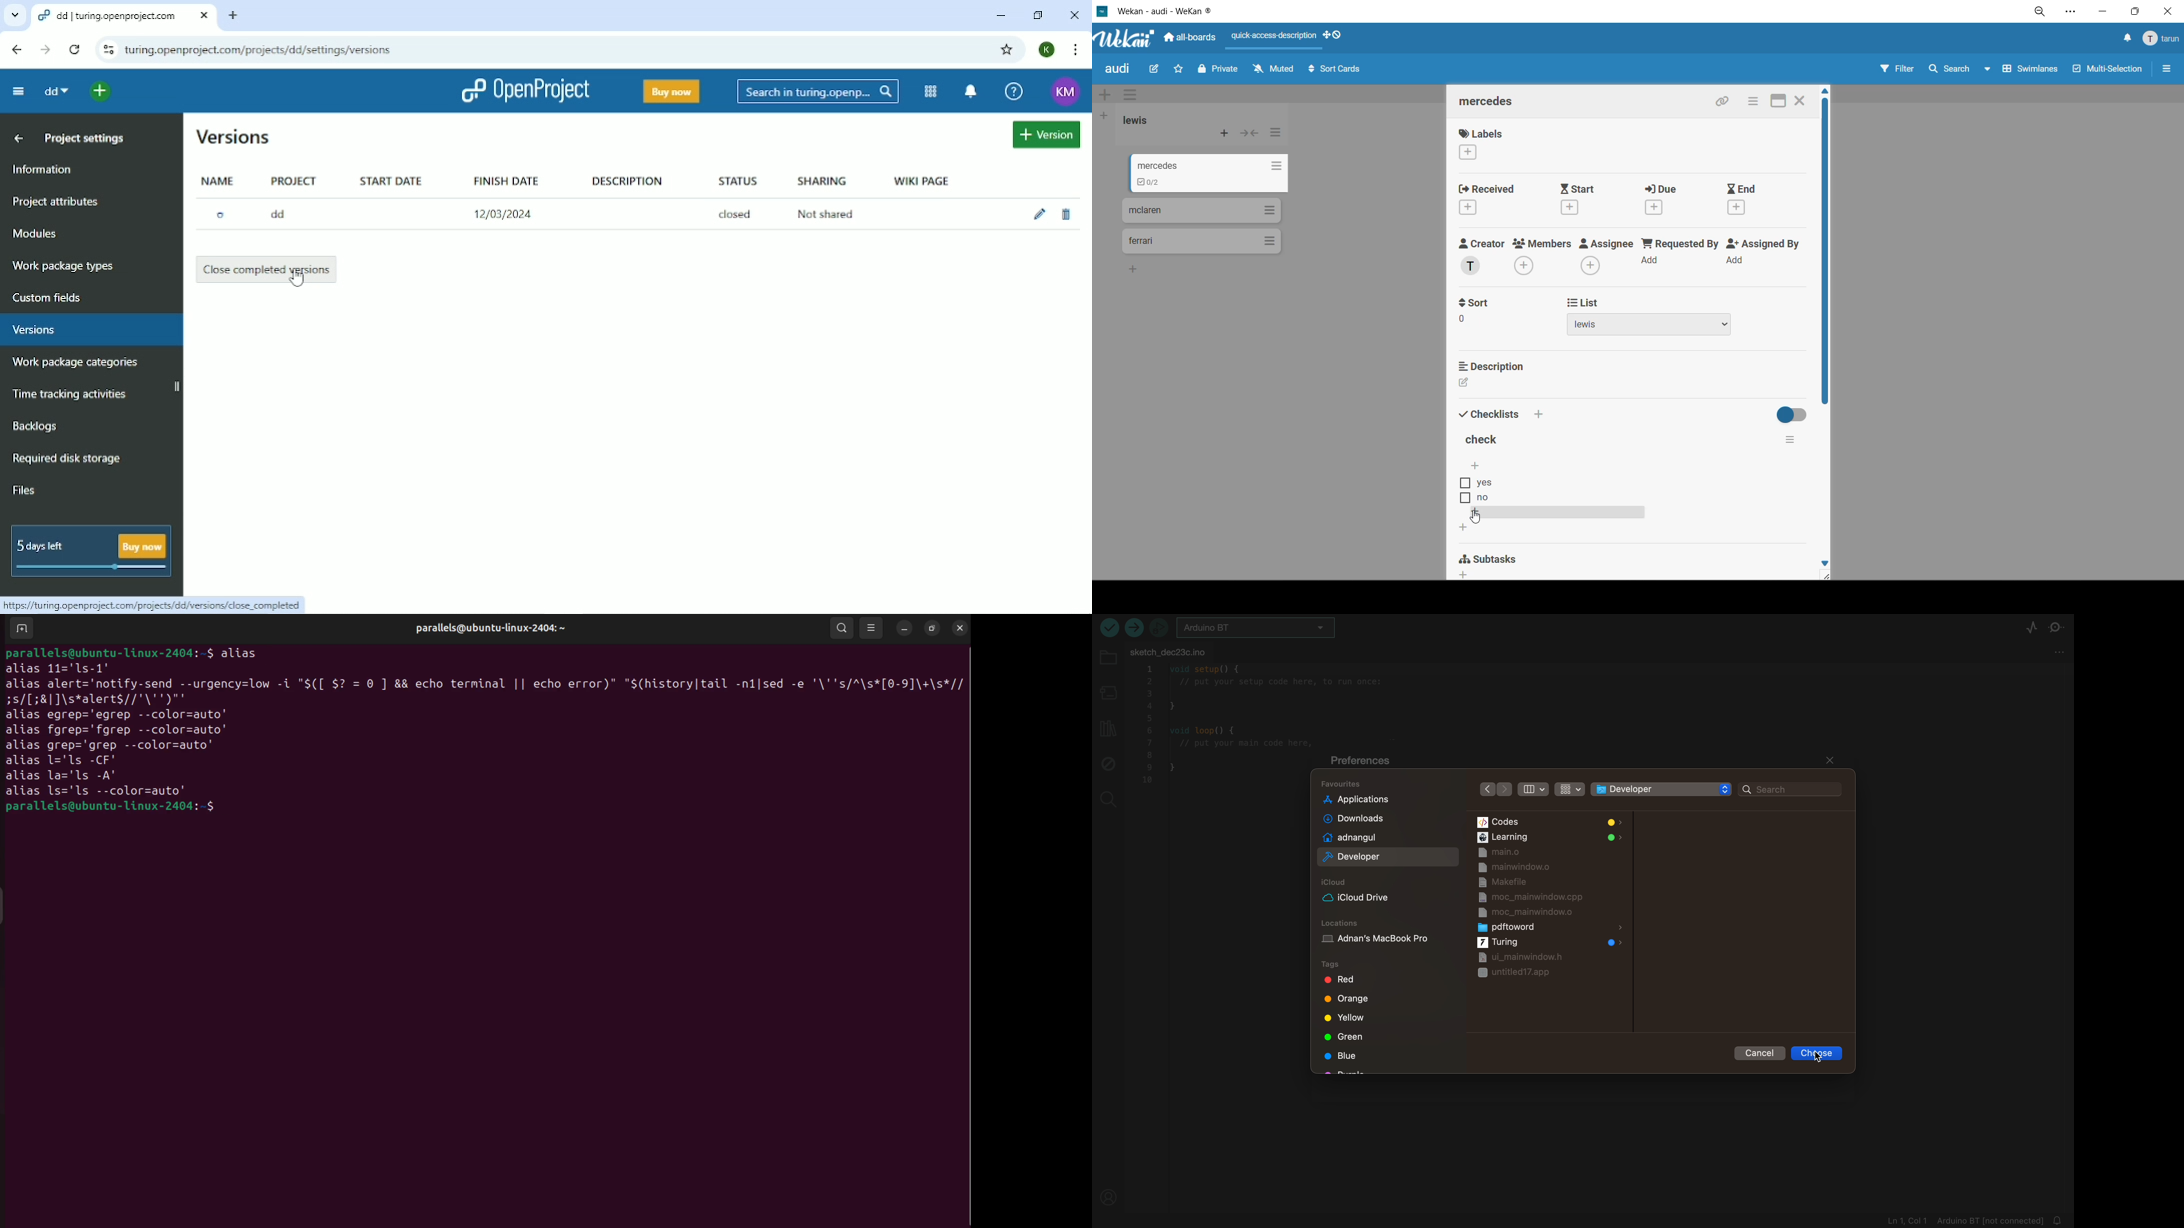 The image size is (2184, 1232). Describe the element at coordinates (1106, 116) in the screenshot. I see `add list` at that location.